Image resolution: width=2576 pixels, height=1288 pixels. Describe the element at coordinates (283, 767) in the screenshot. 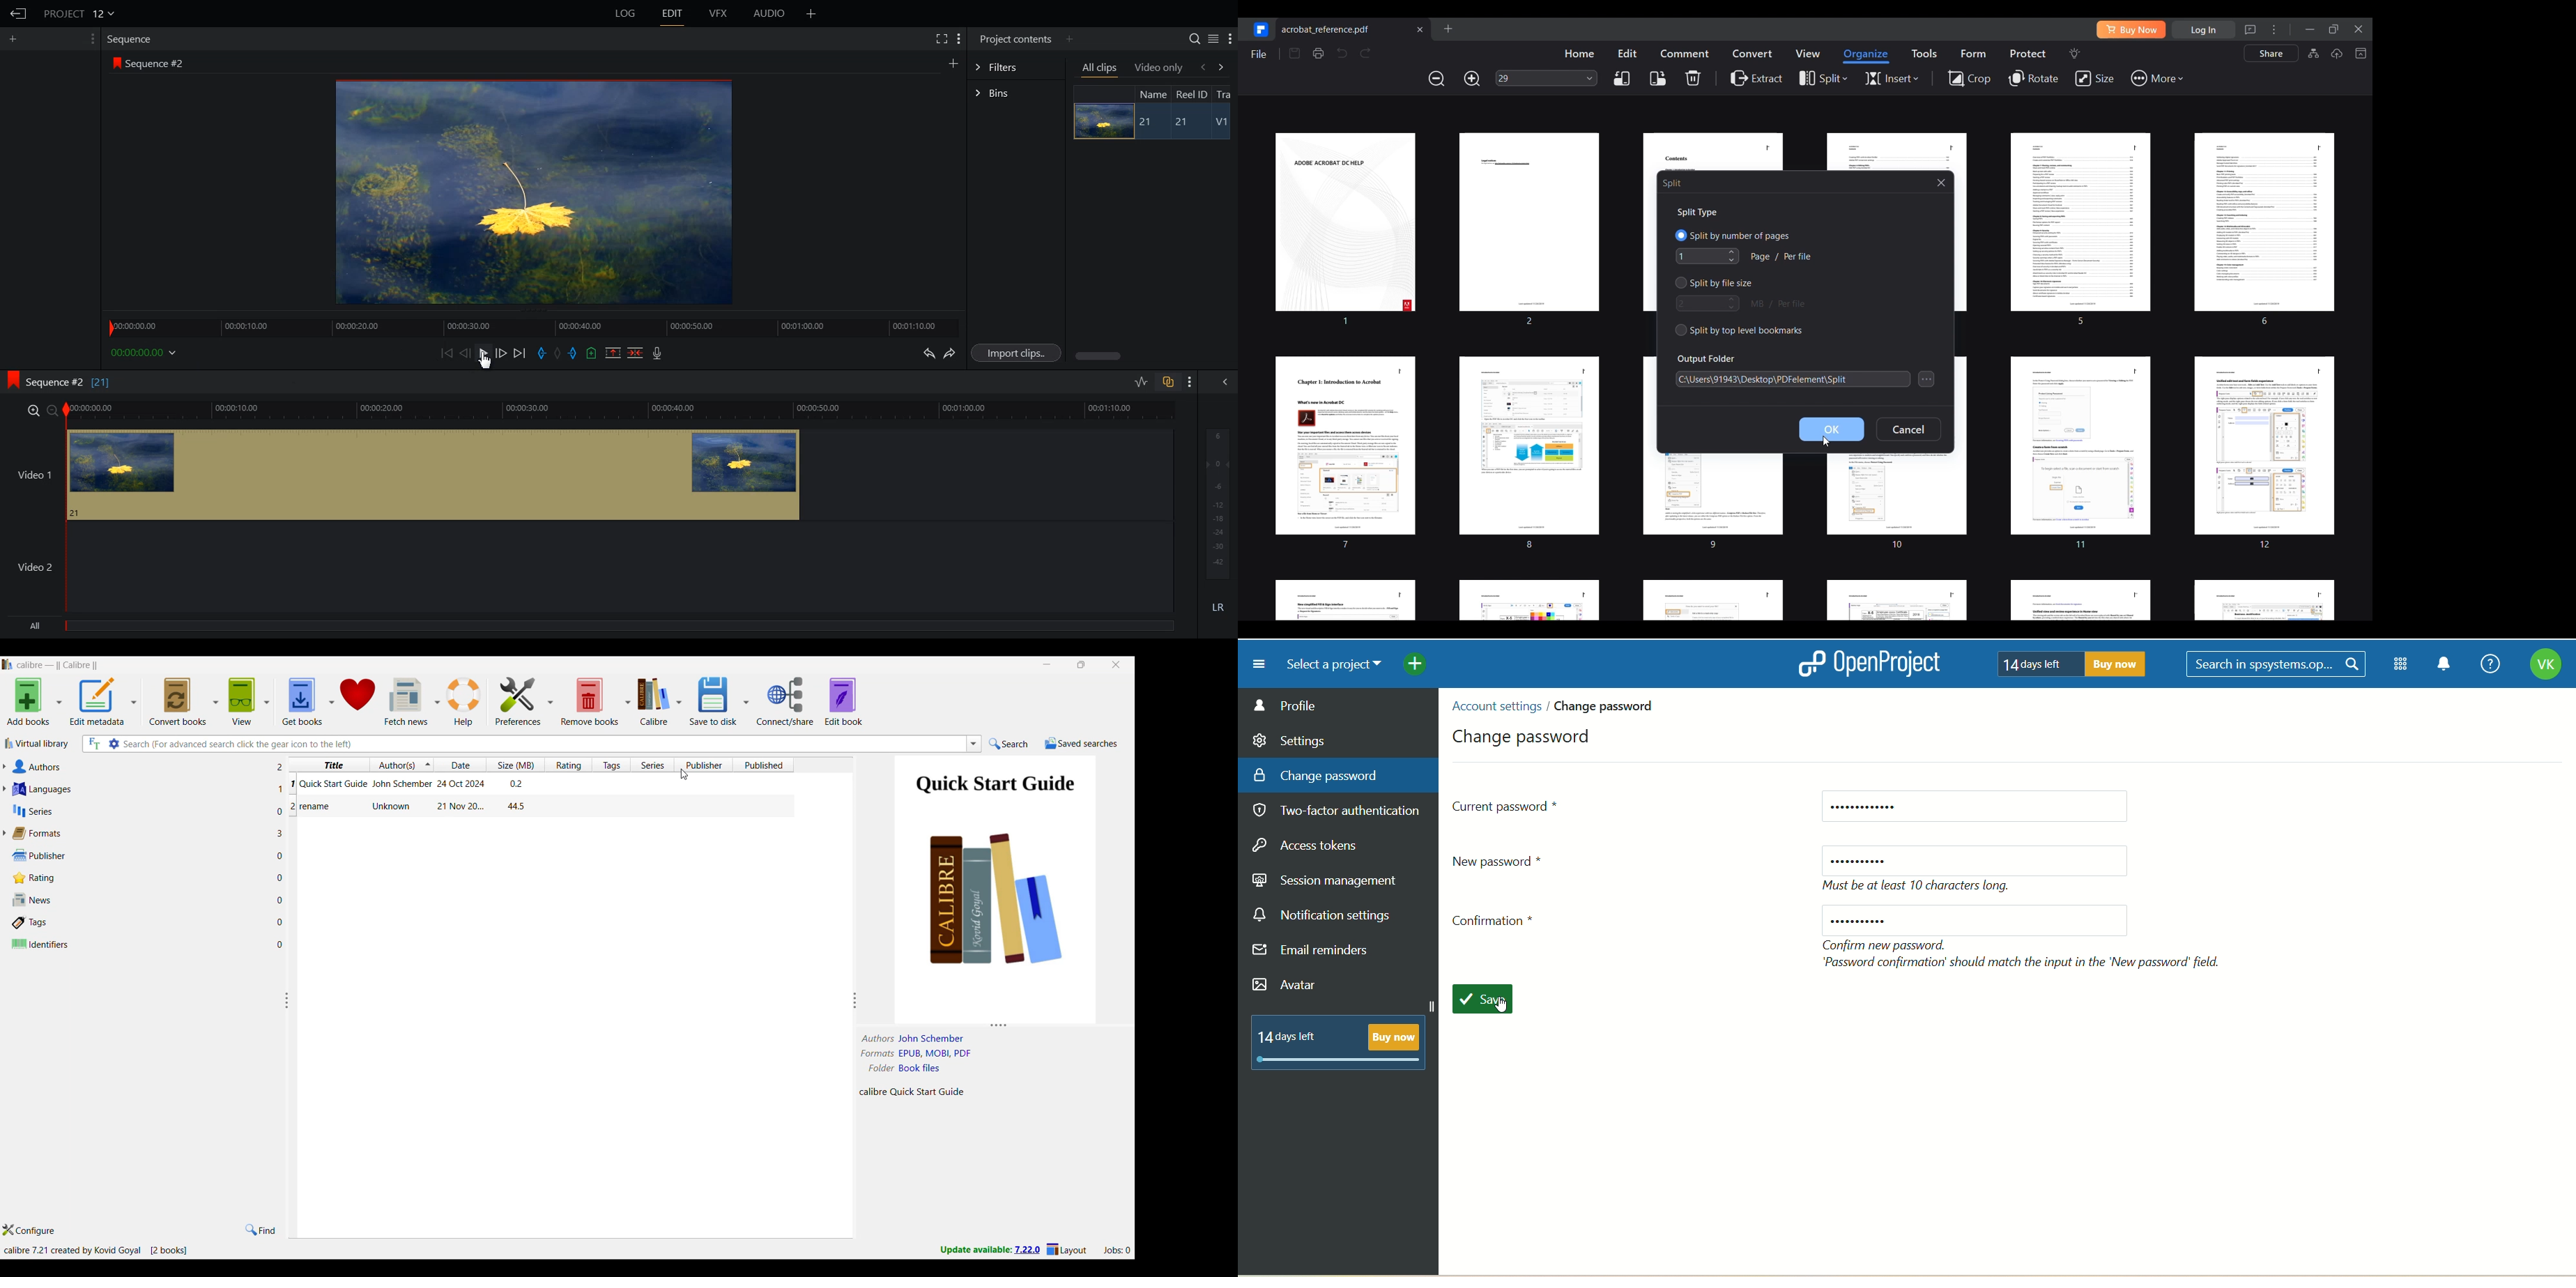

I see `2` at that location.